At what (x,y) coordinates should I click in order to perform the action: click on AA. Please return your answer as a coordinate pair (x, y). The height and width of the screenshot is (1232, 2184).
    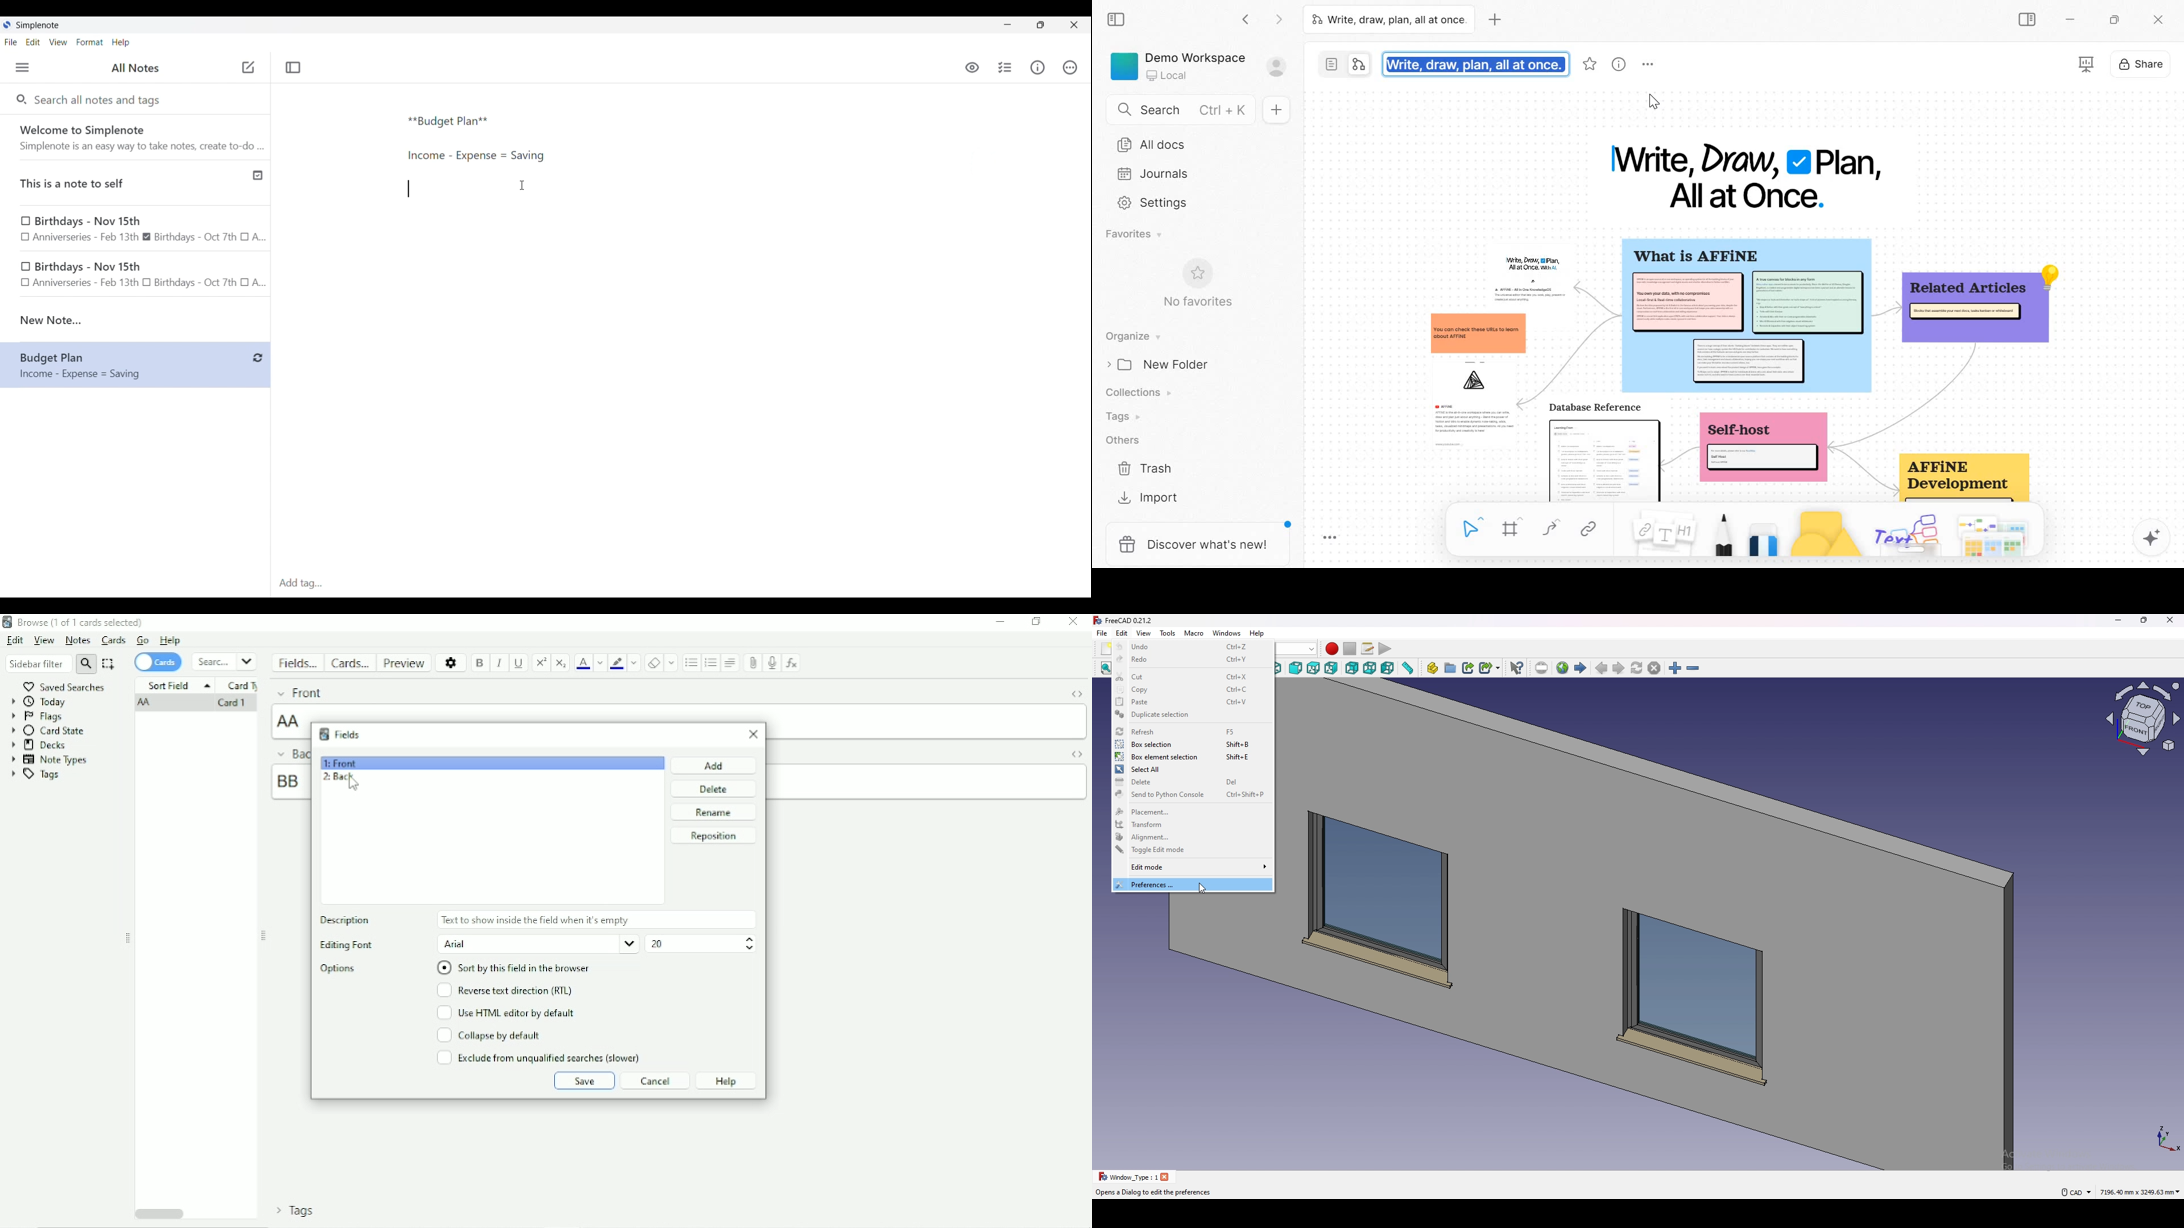
    Looking at the image, I should click on (146, 704).